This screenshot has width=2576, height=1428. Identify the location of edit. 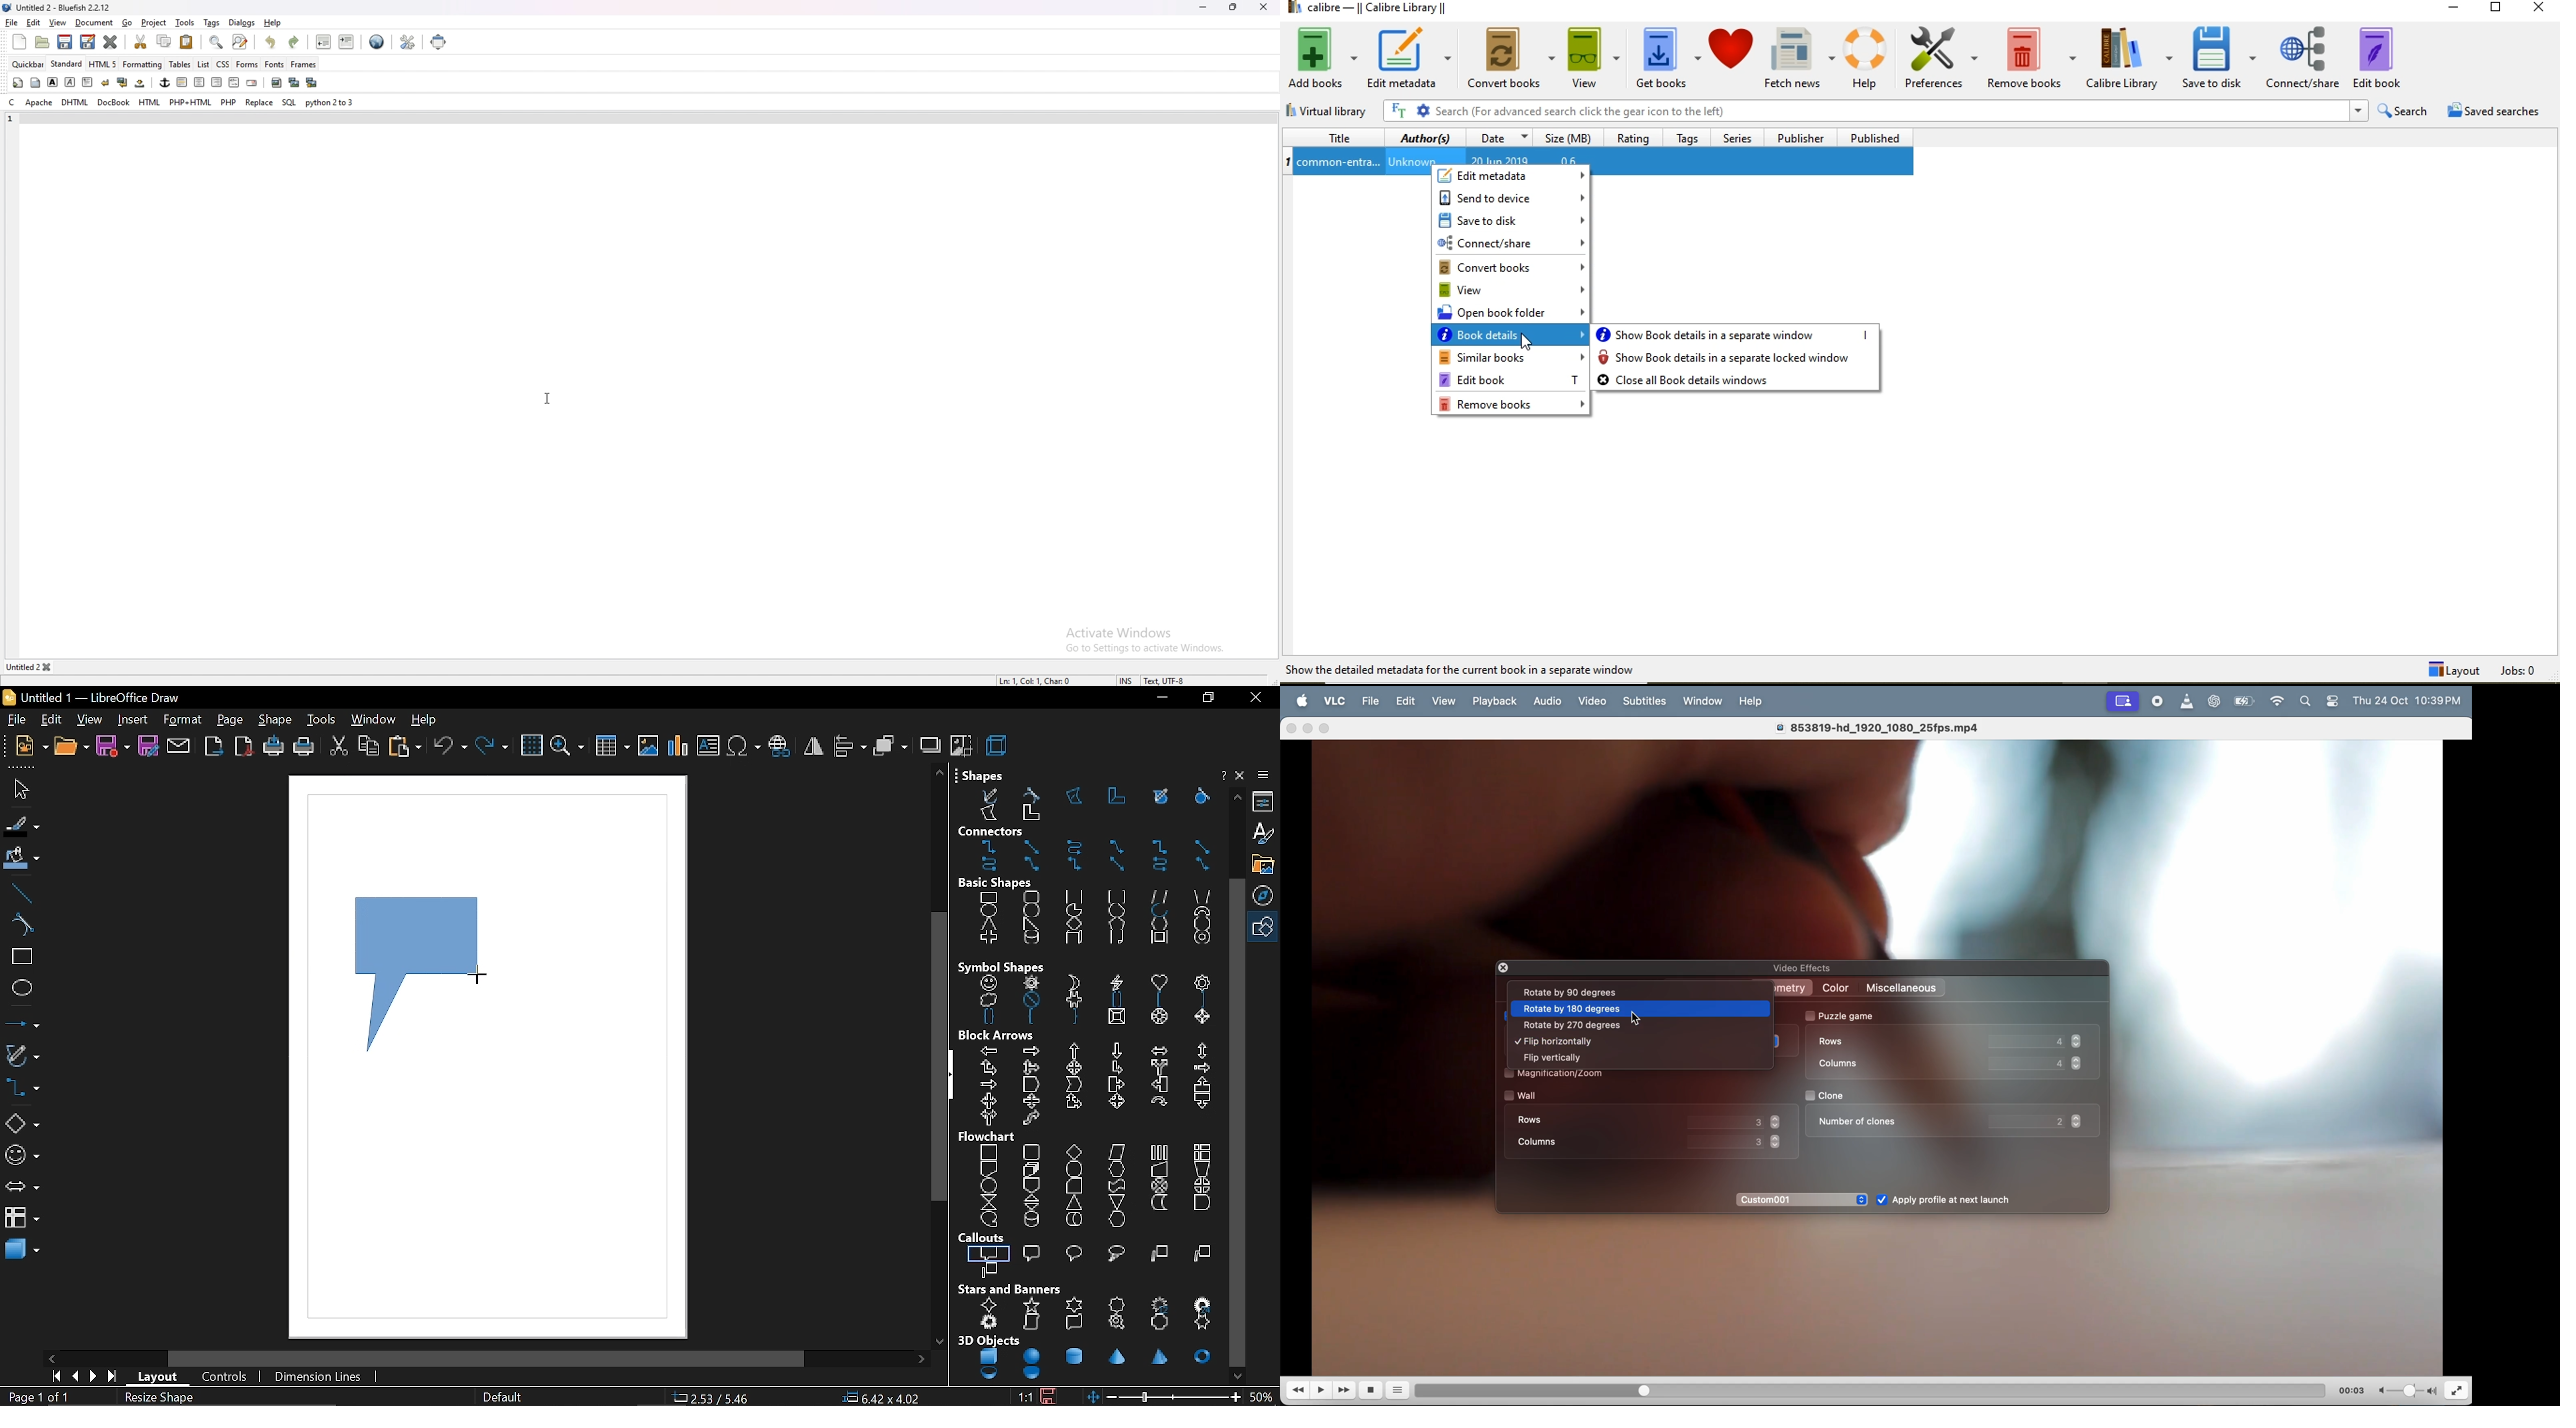
(1410, 701).